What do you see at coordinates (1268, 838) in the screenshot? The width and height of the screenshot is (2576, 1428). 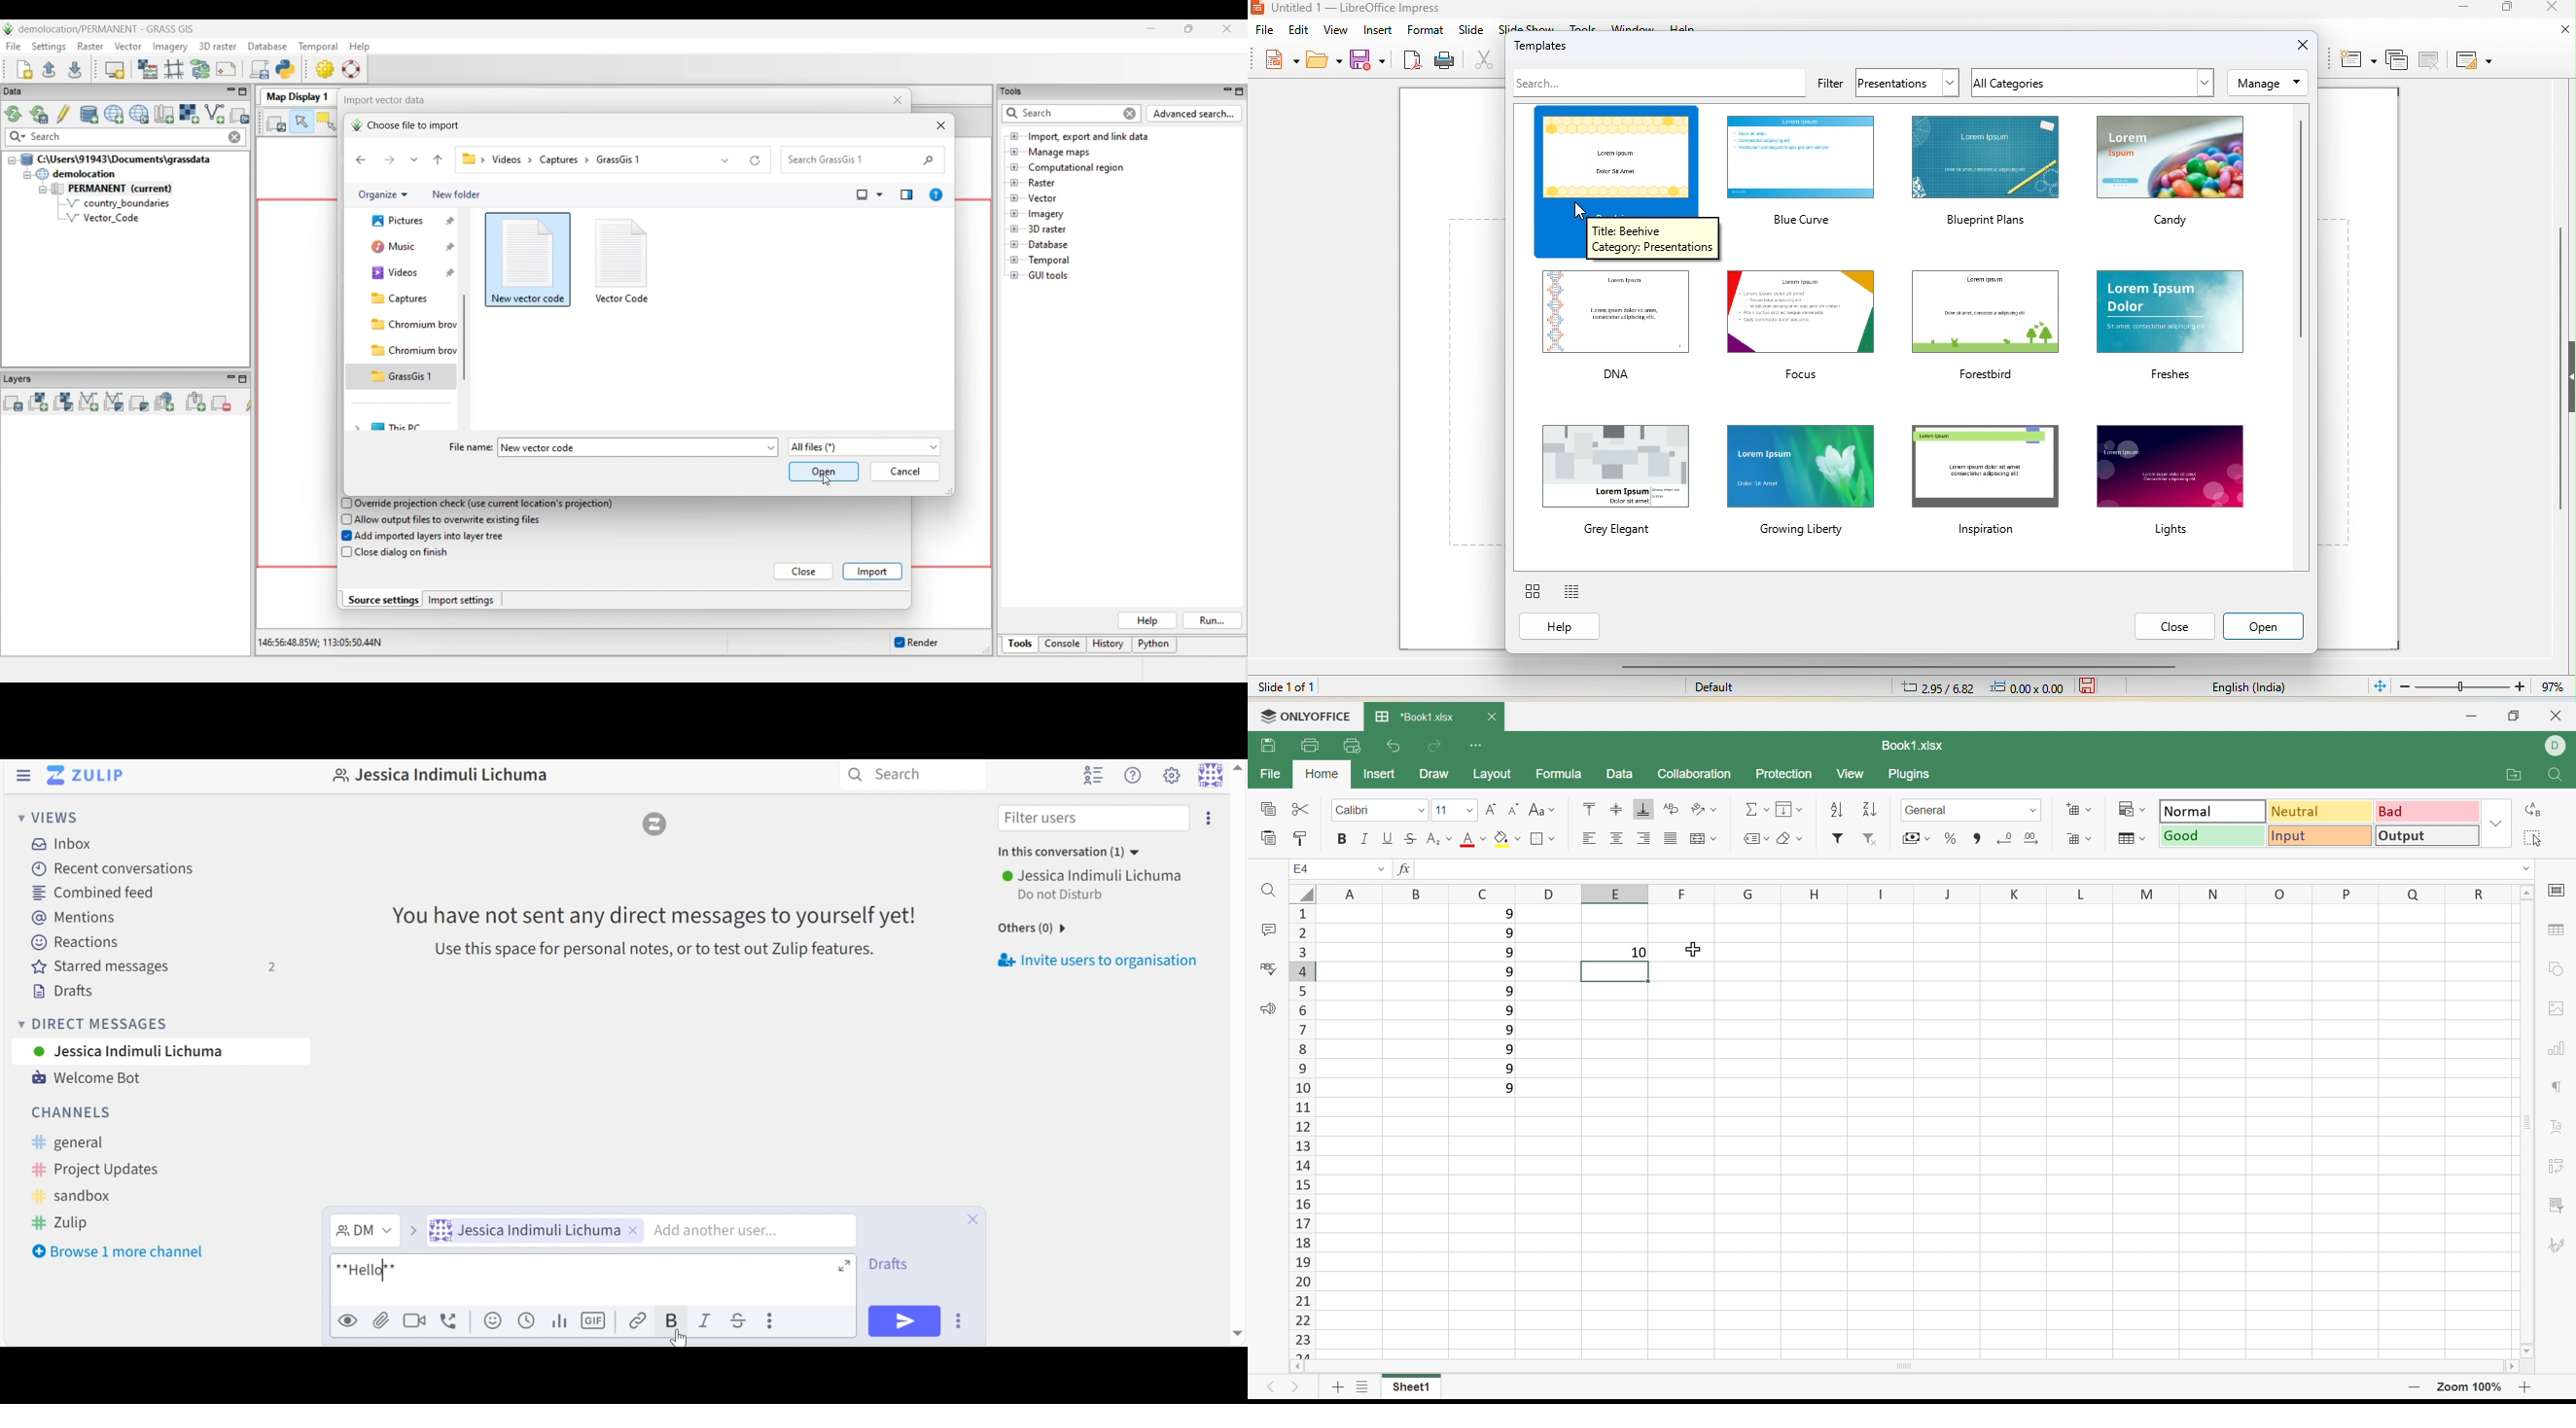 I see `Paste` at bounding box center [1268, 838].